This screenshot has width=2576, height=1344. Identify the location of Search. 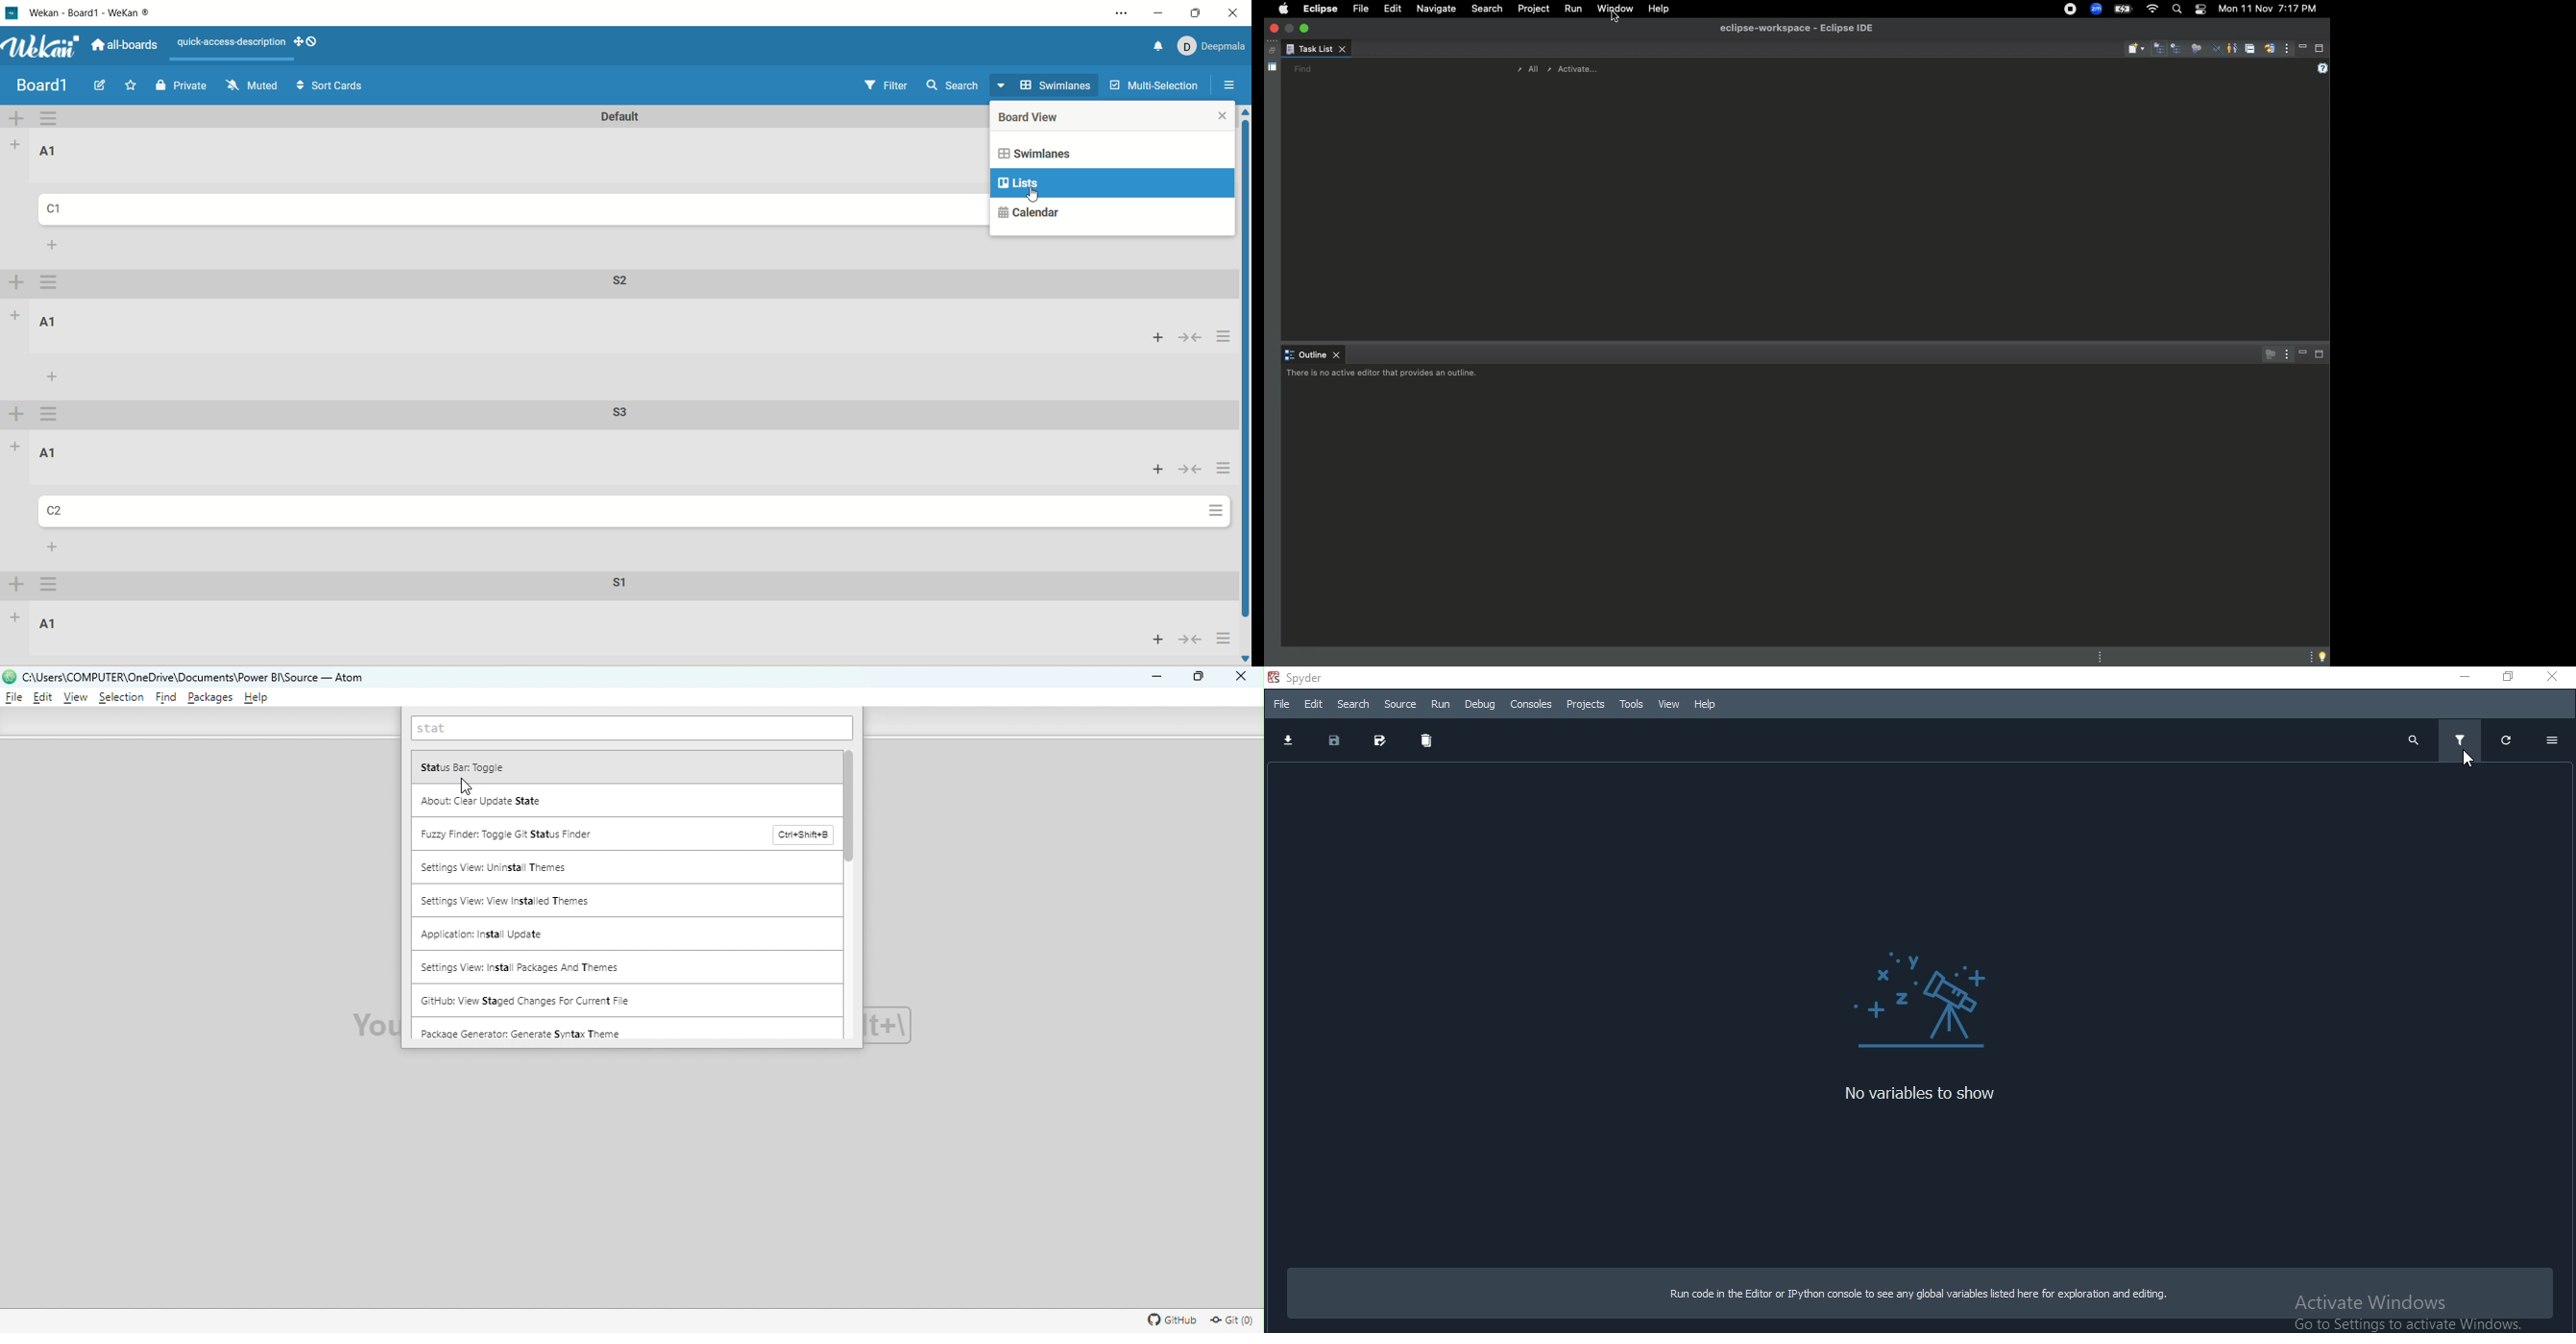
(1355, 704).